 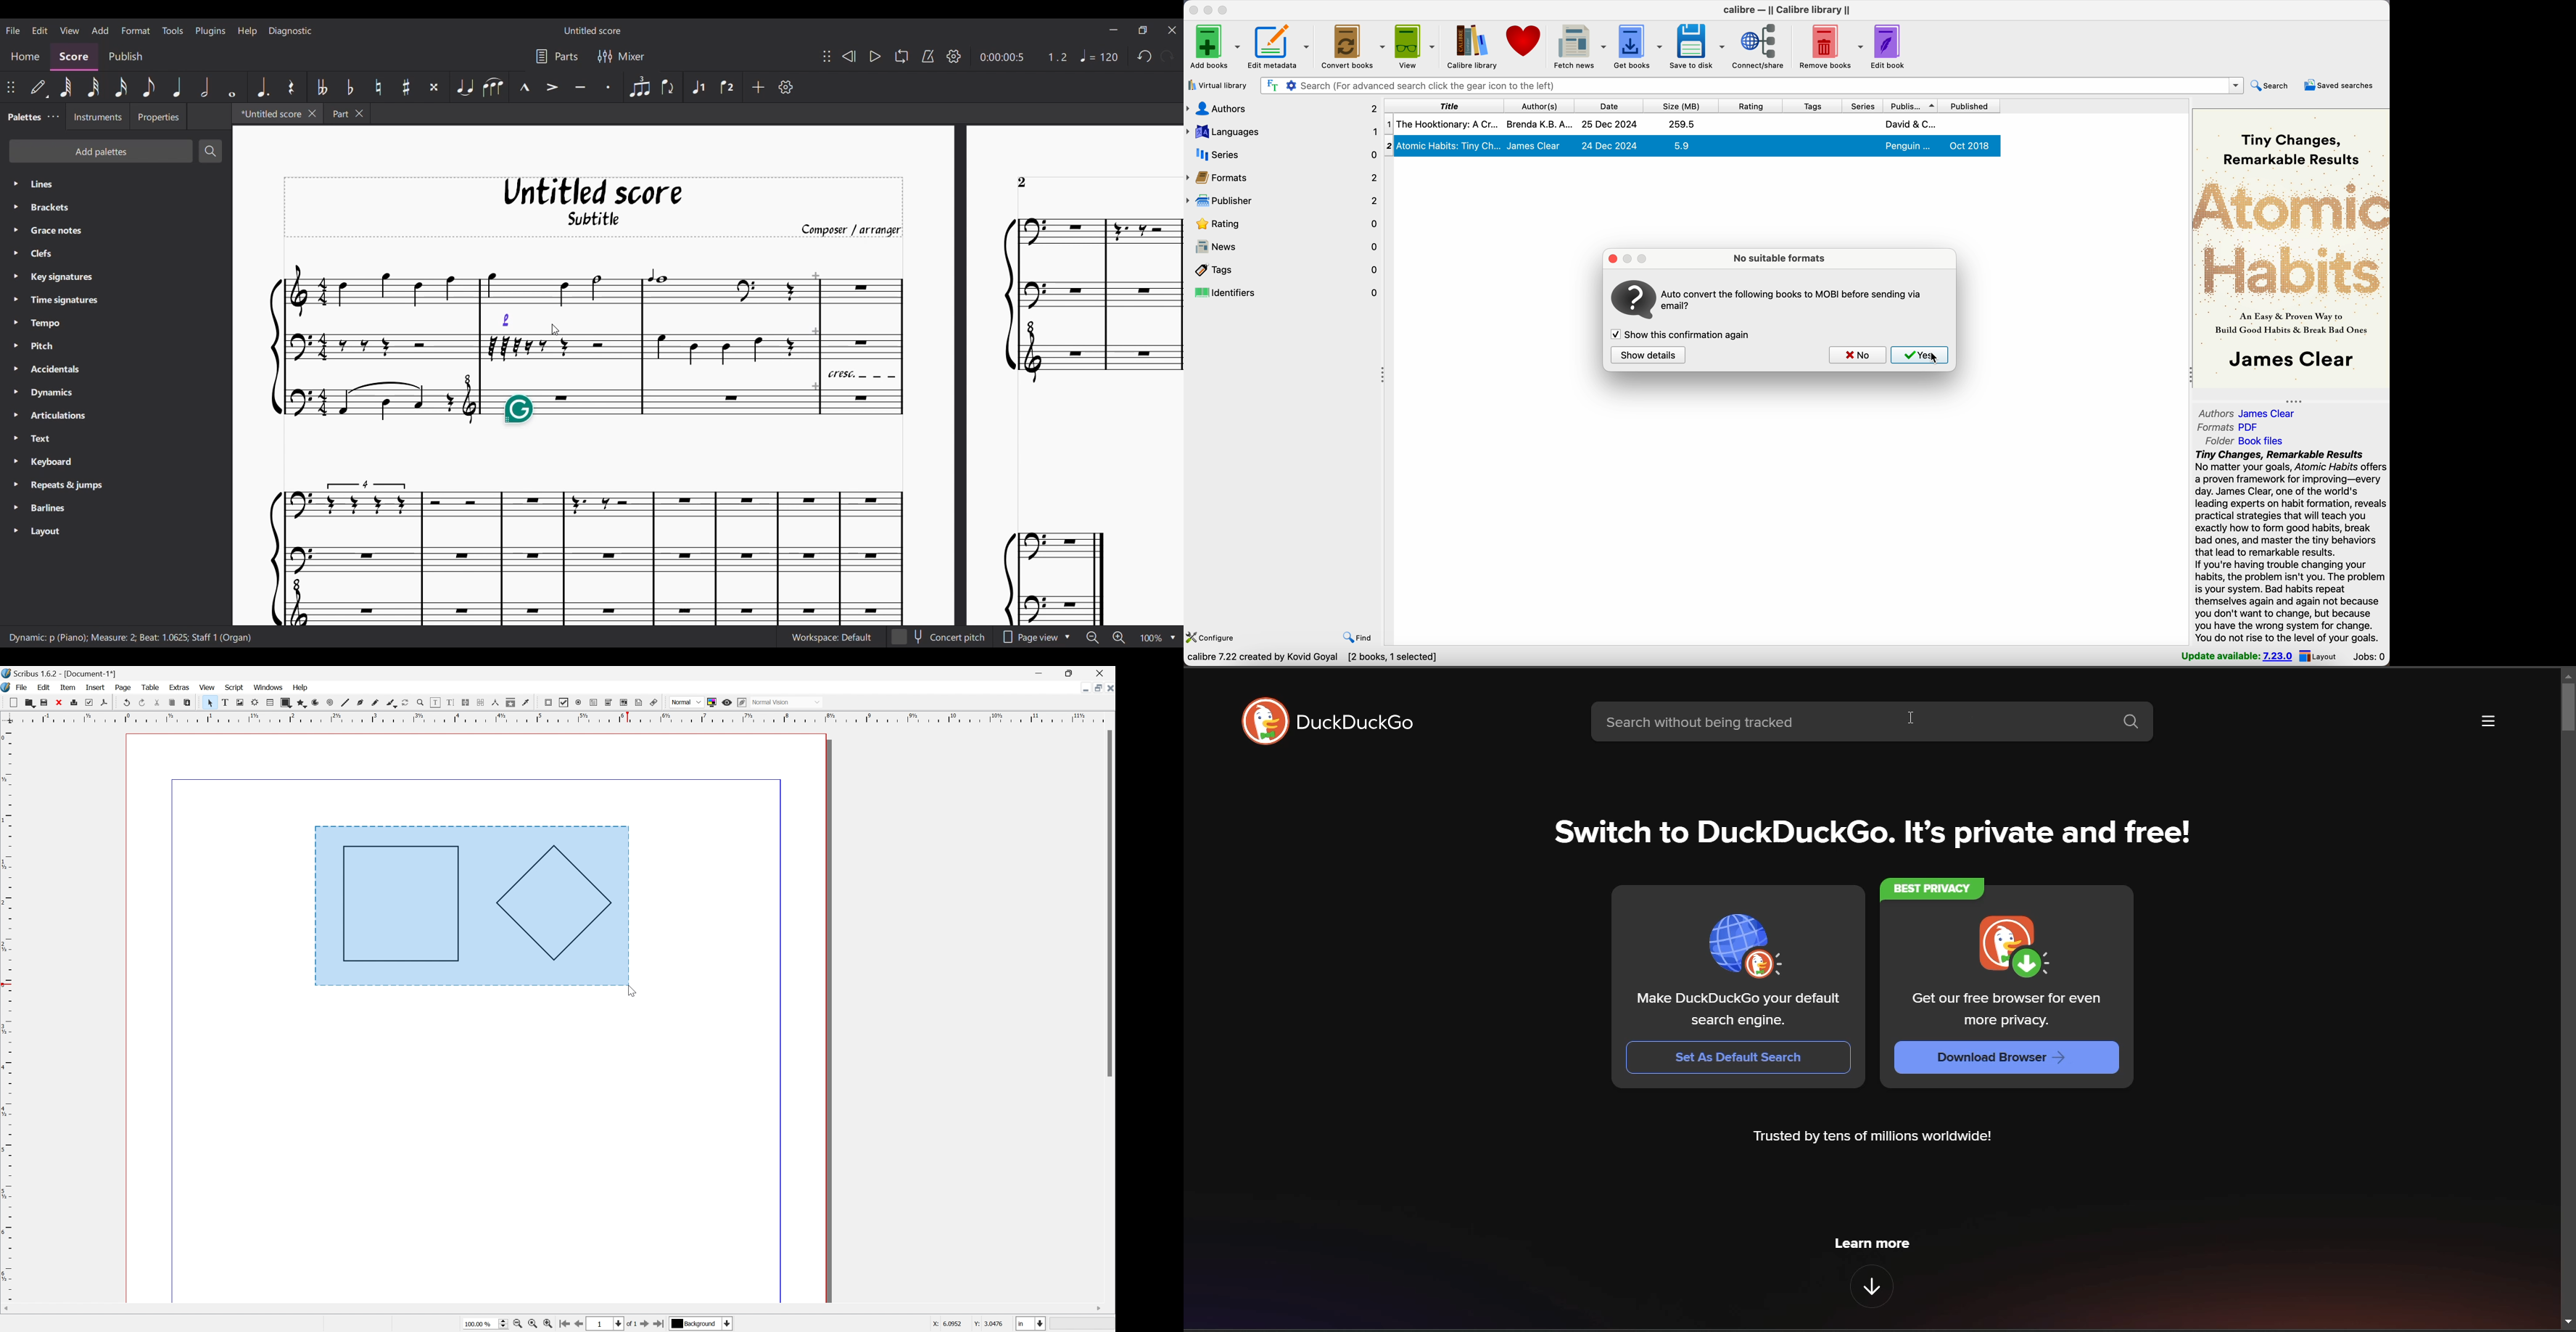 I want to click on features, so click(x=1871, y=1286).